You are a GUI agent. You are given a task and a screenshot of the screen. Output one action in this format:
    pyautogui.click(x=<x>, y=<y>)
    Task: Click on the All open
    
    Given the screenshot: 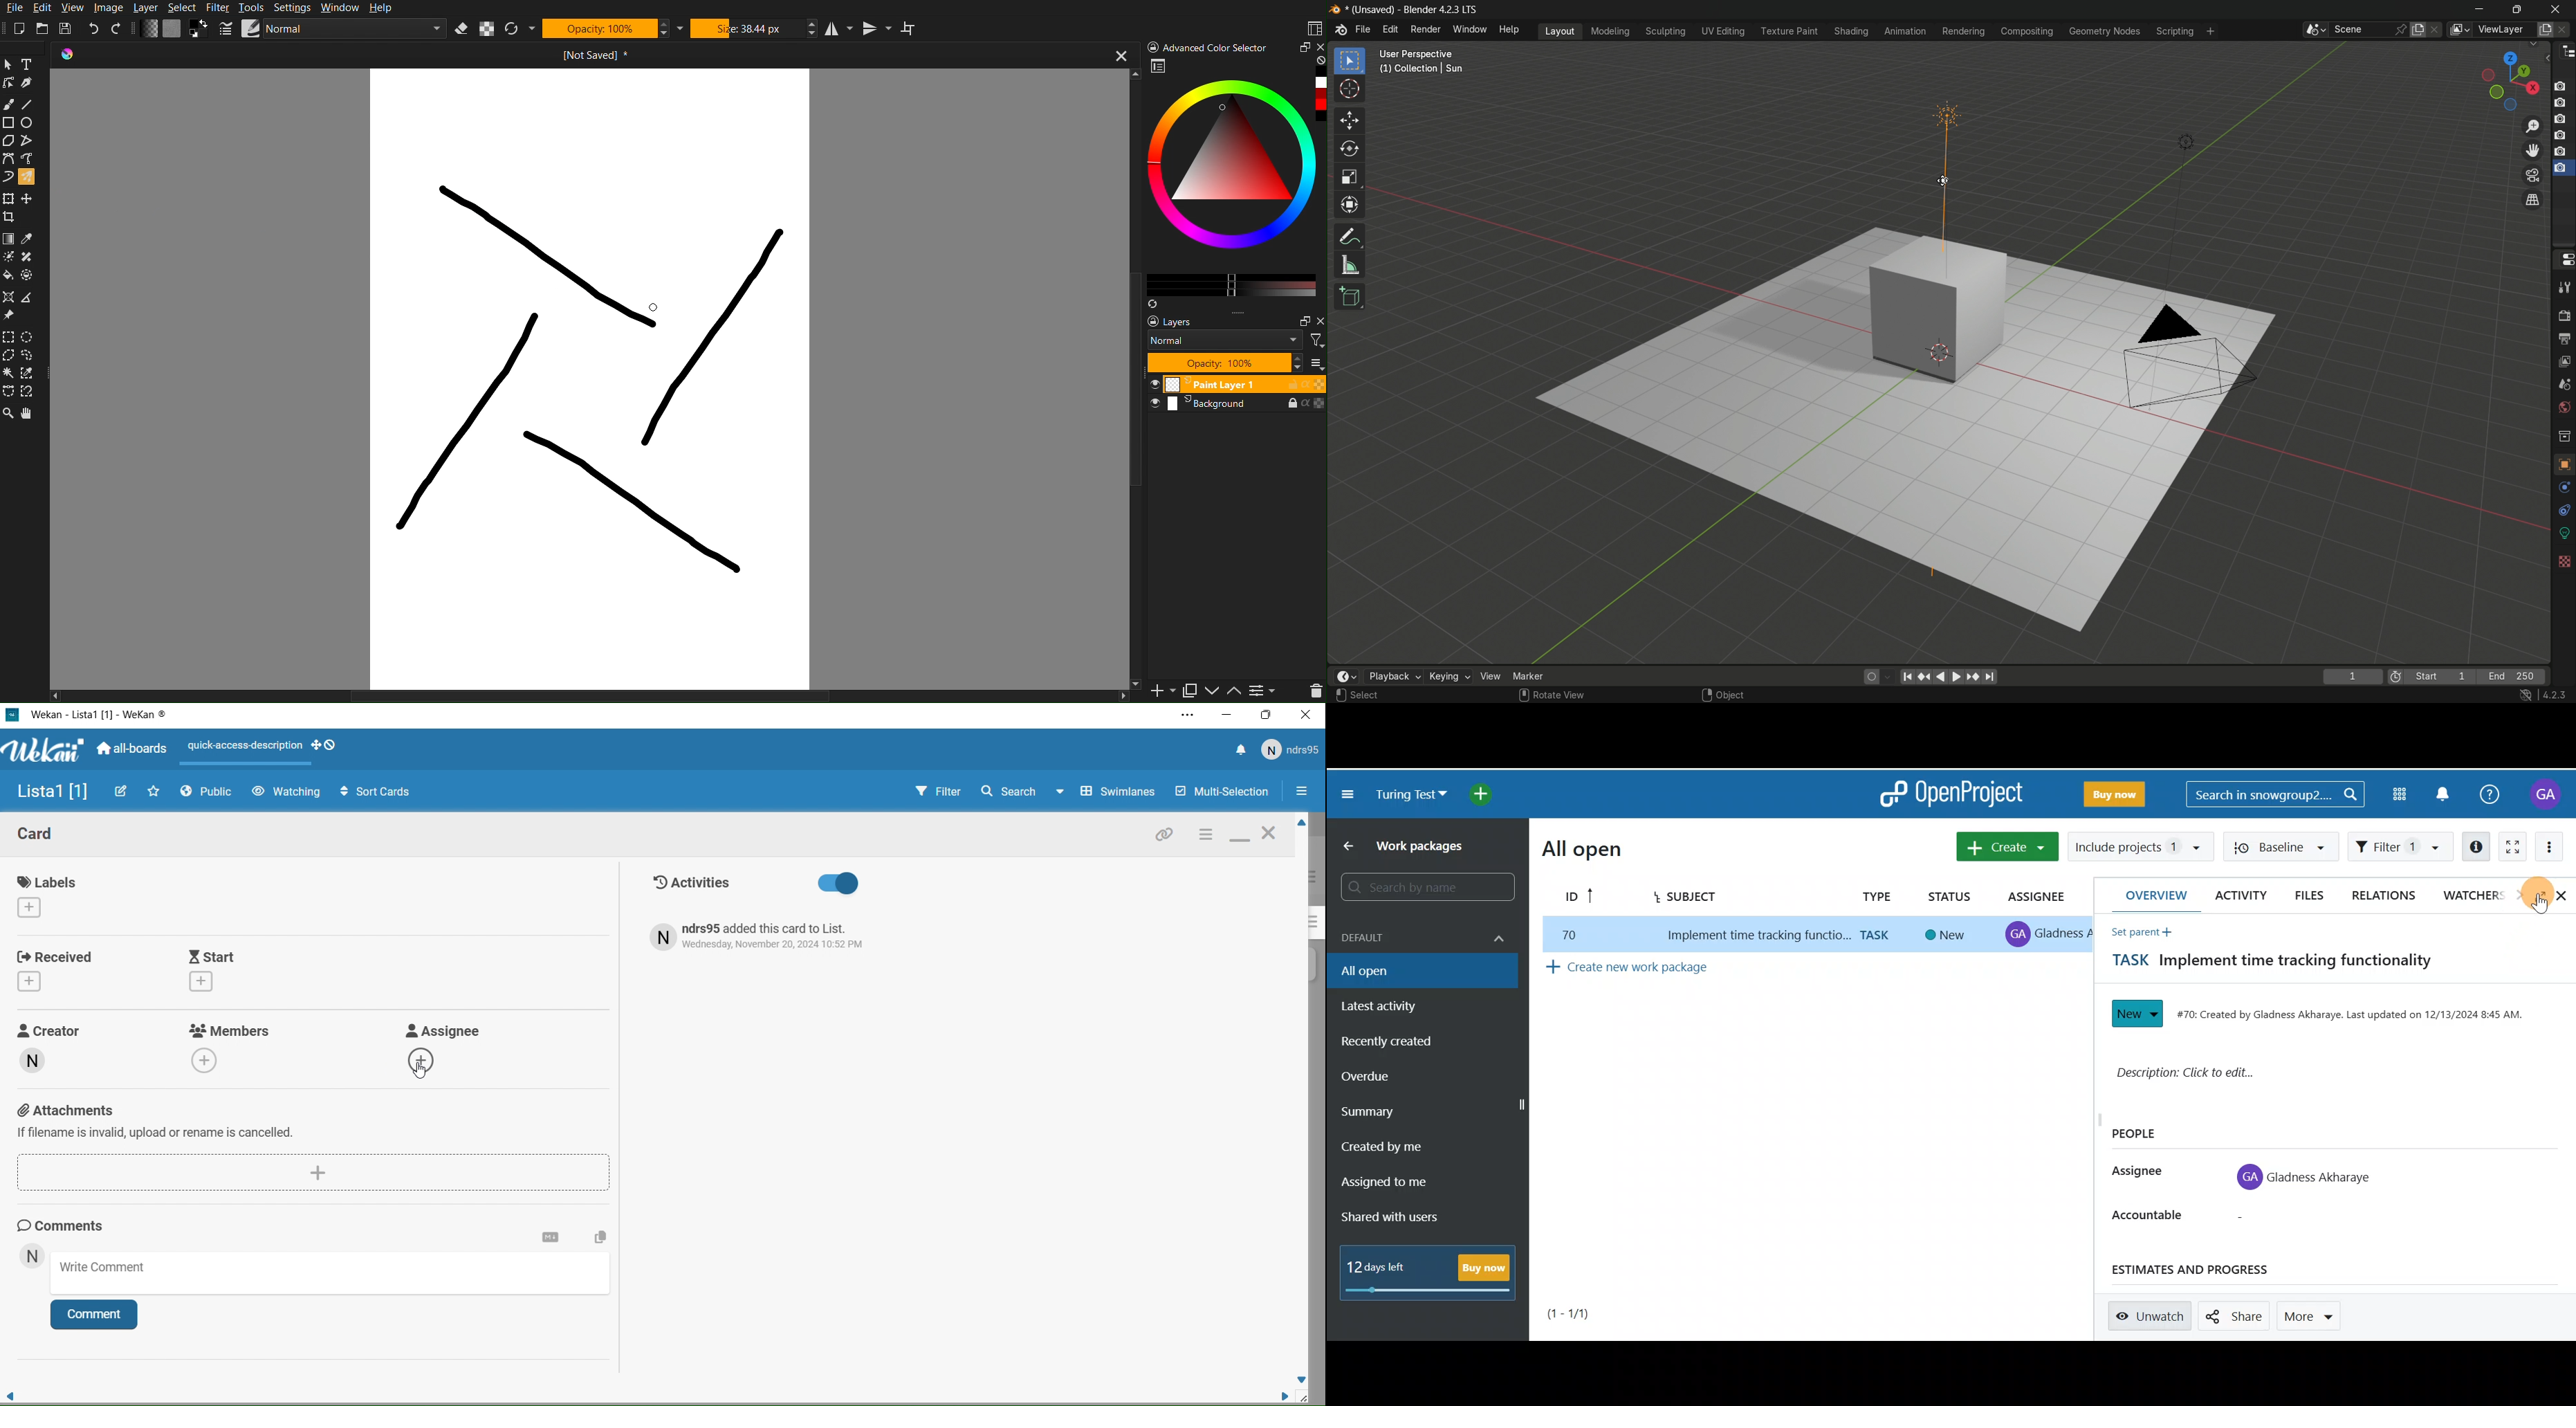 What is the action you would take?
    pyautogui.click(x=1413, y=970)
    